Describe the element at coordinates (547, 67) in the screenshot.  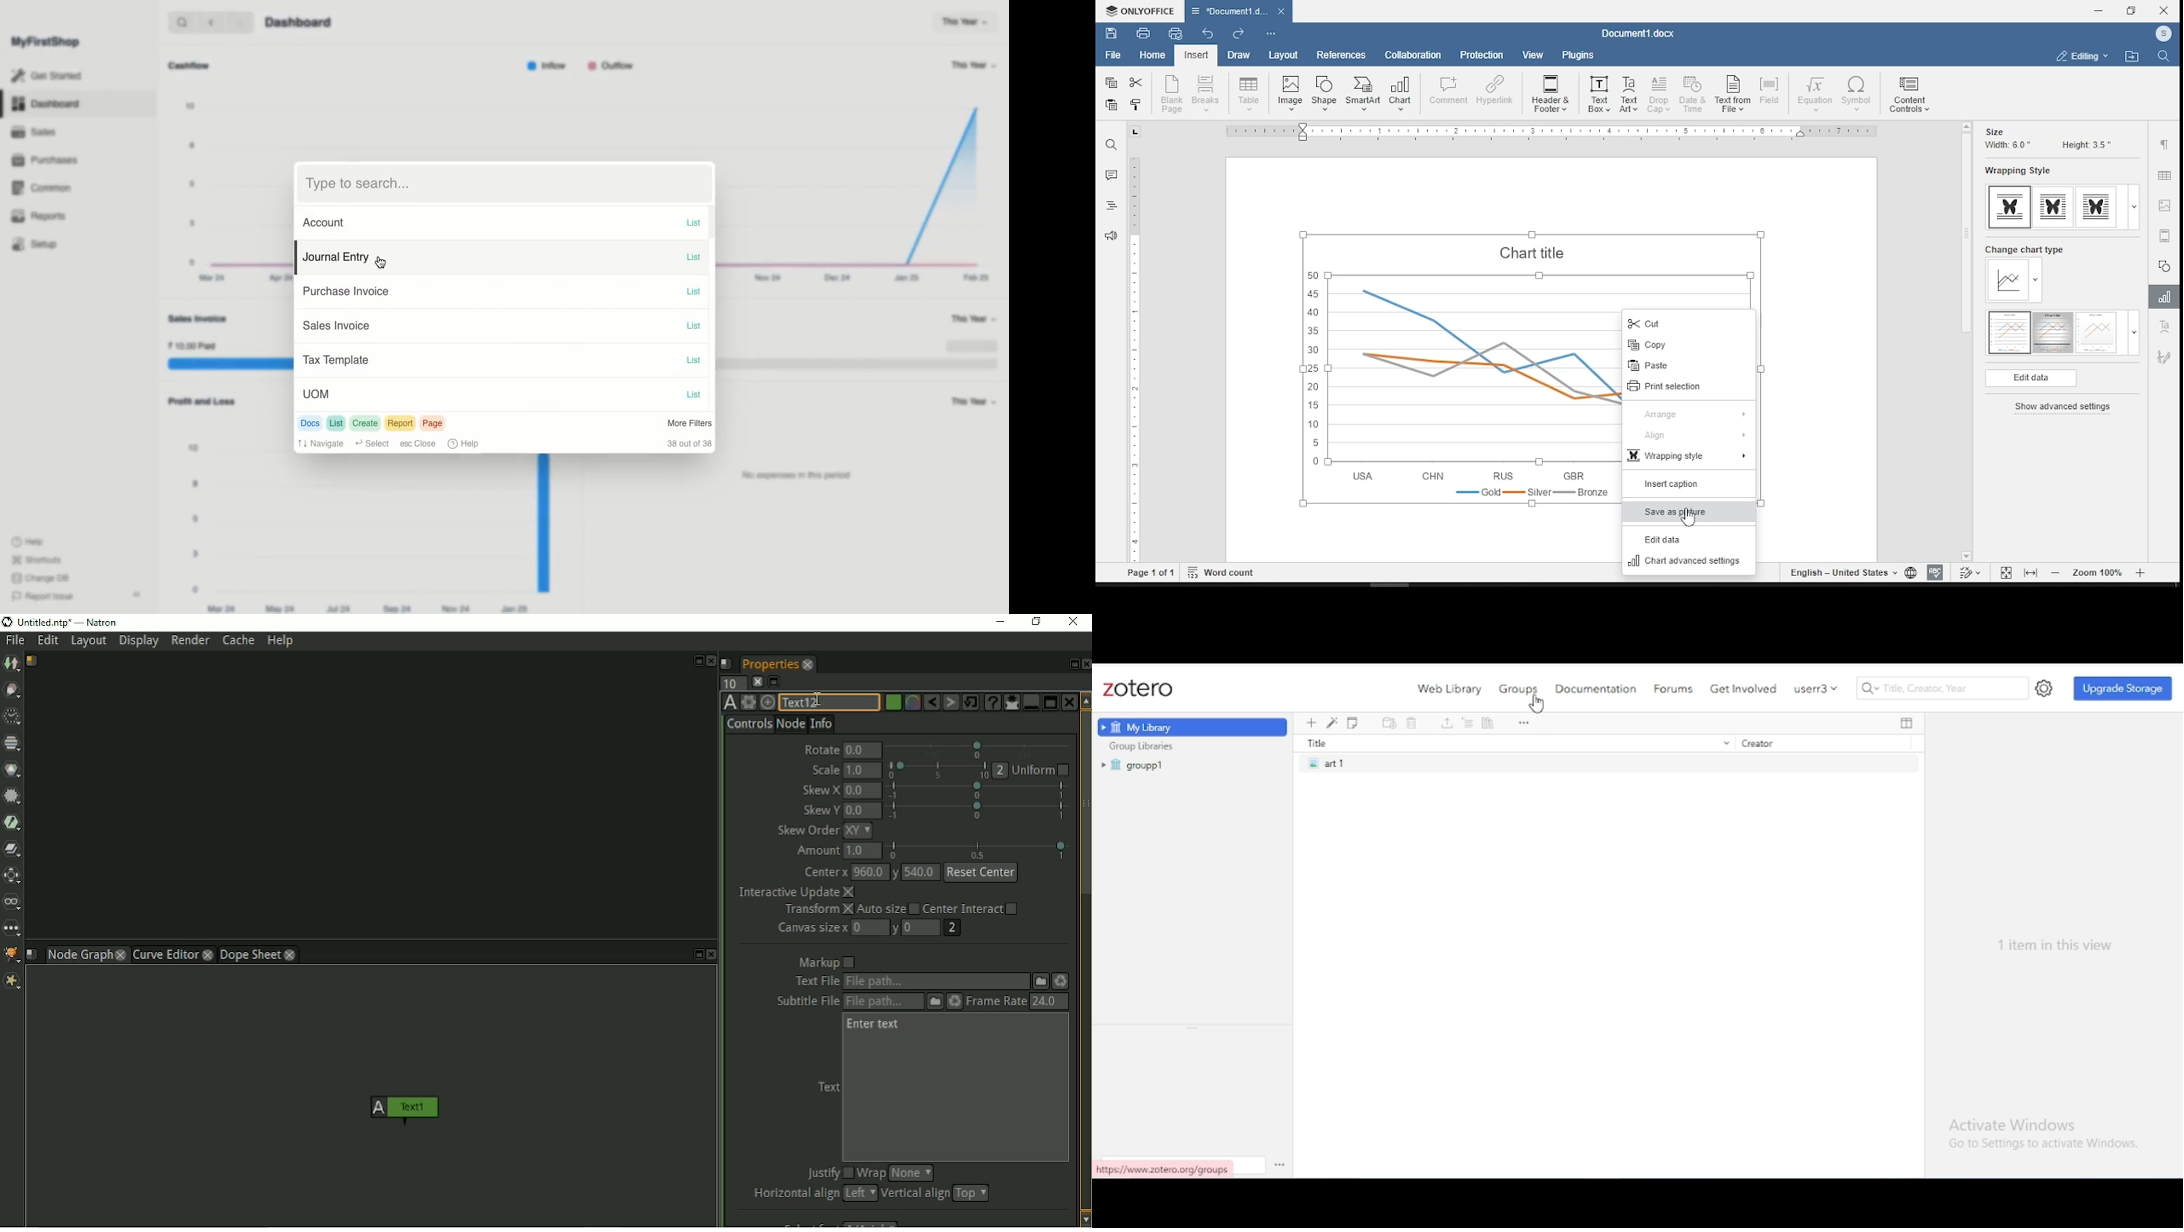
I see `Inflow` at that location.